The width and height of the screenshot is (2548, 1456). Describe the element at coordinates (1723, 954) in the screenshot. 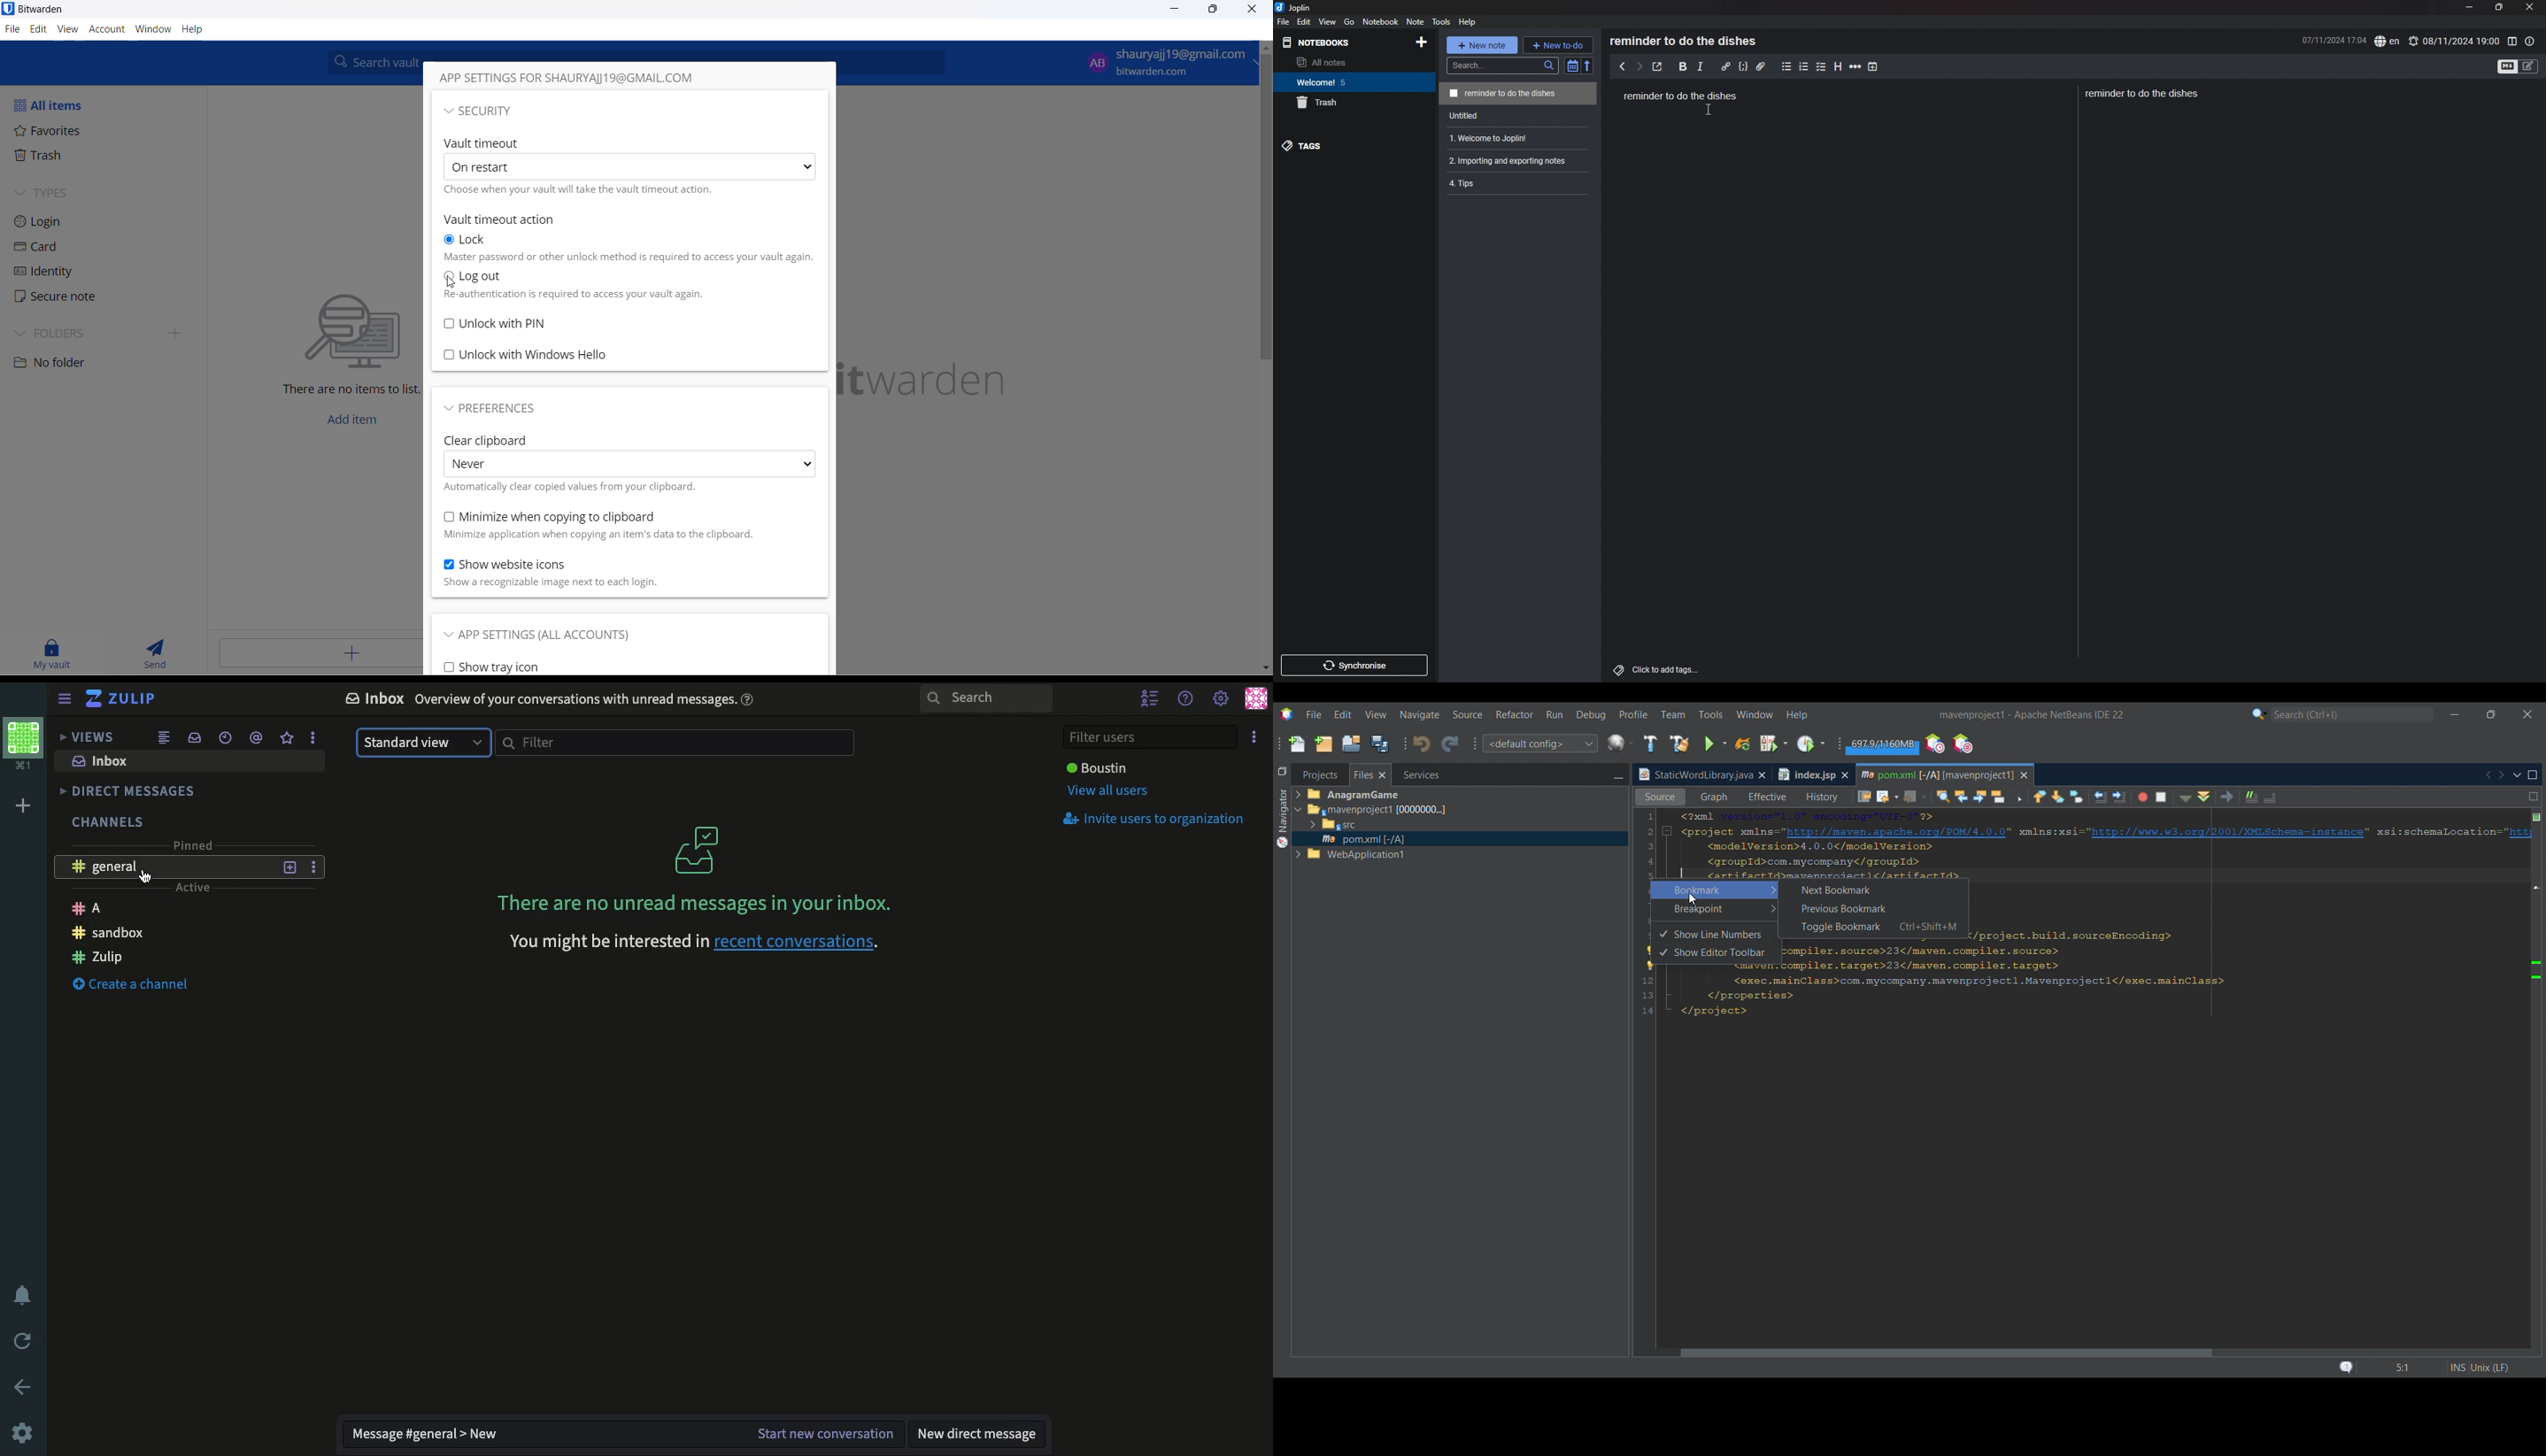

I see `Show editor toolbar` at that location.